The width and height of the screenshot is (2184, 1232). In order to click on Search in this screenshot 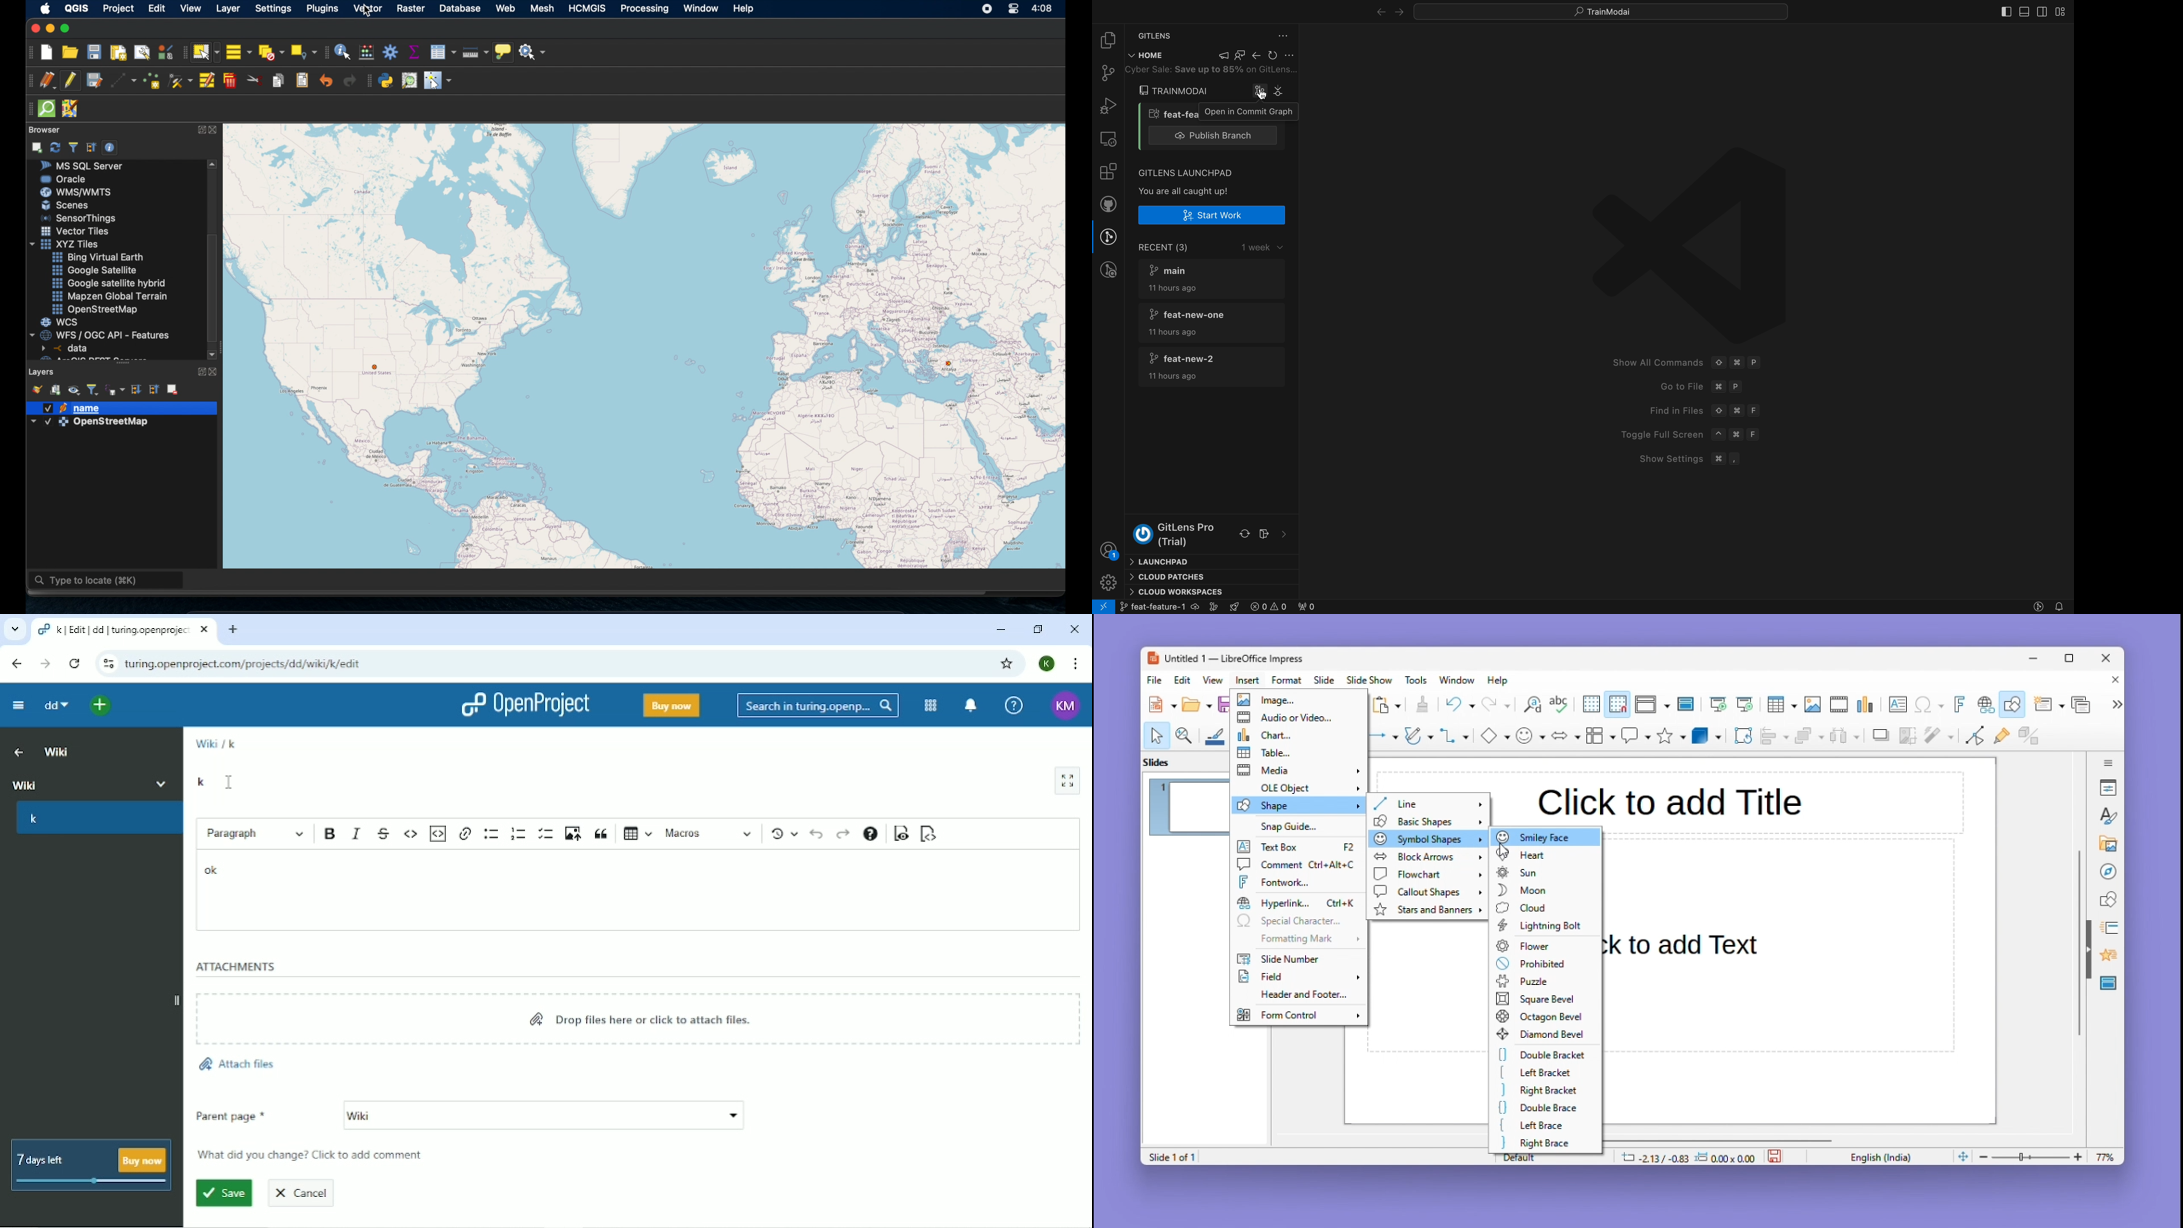, I will do `click(817, 705)`.